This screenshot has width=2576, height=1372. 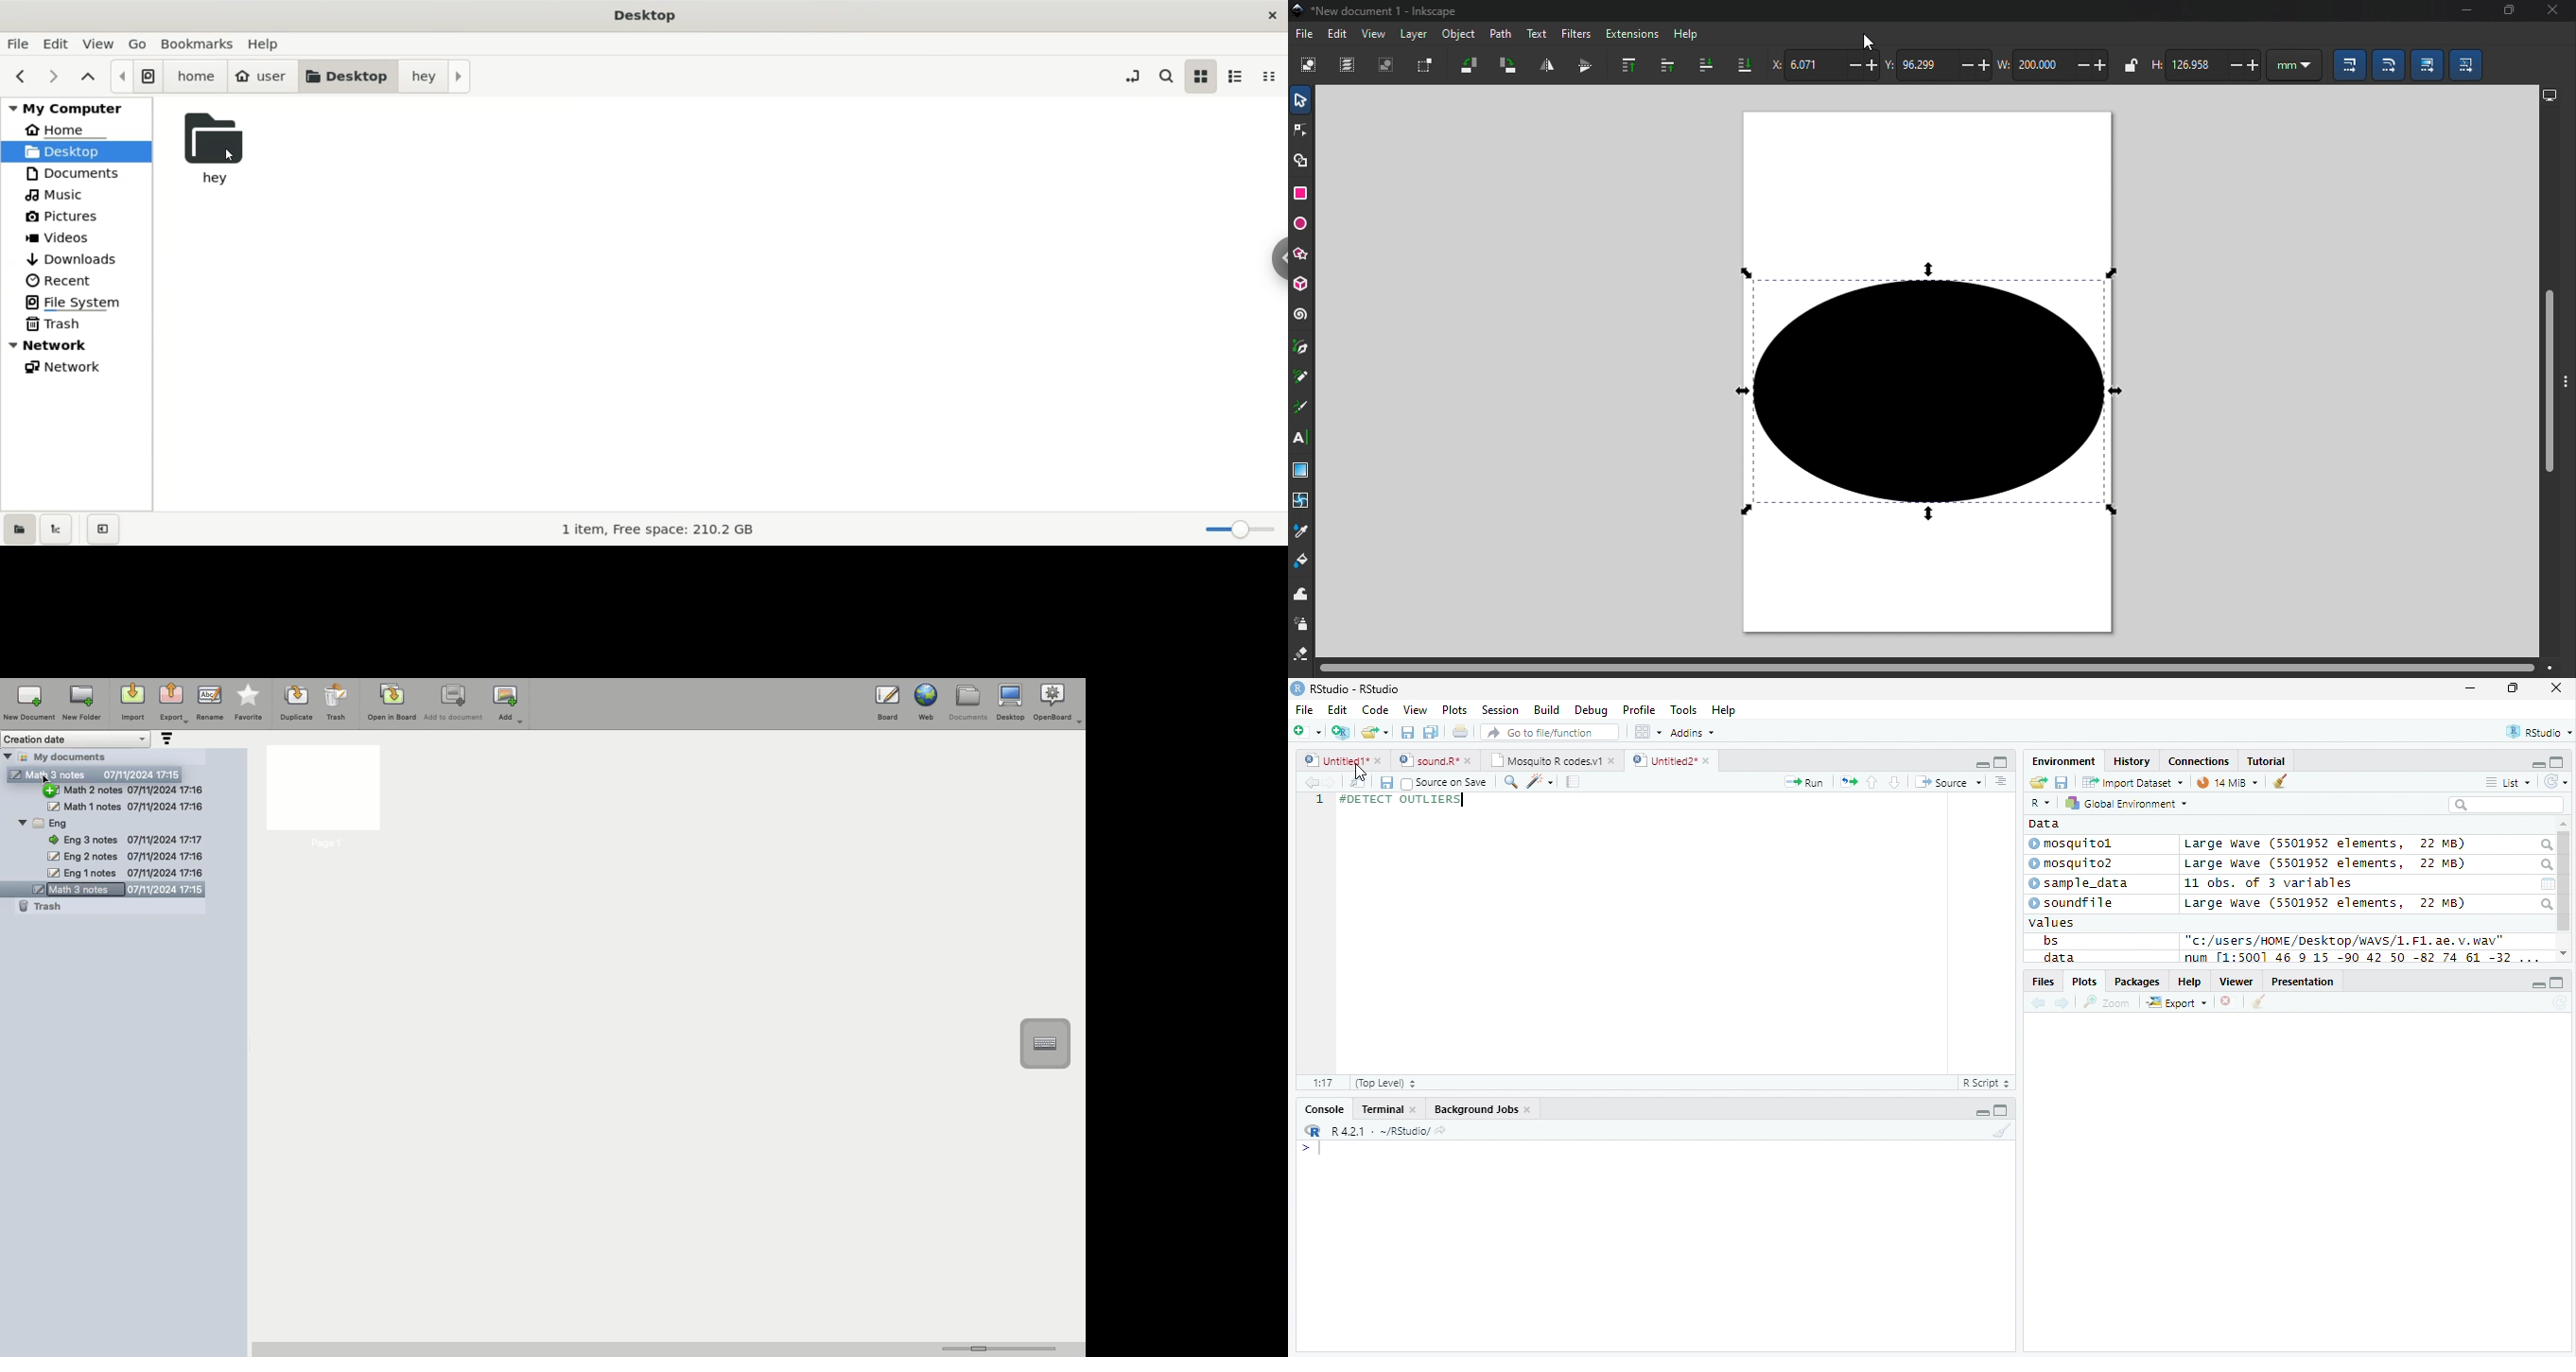 I want to click on Extensions, so click(x=1632, y=34).